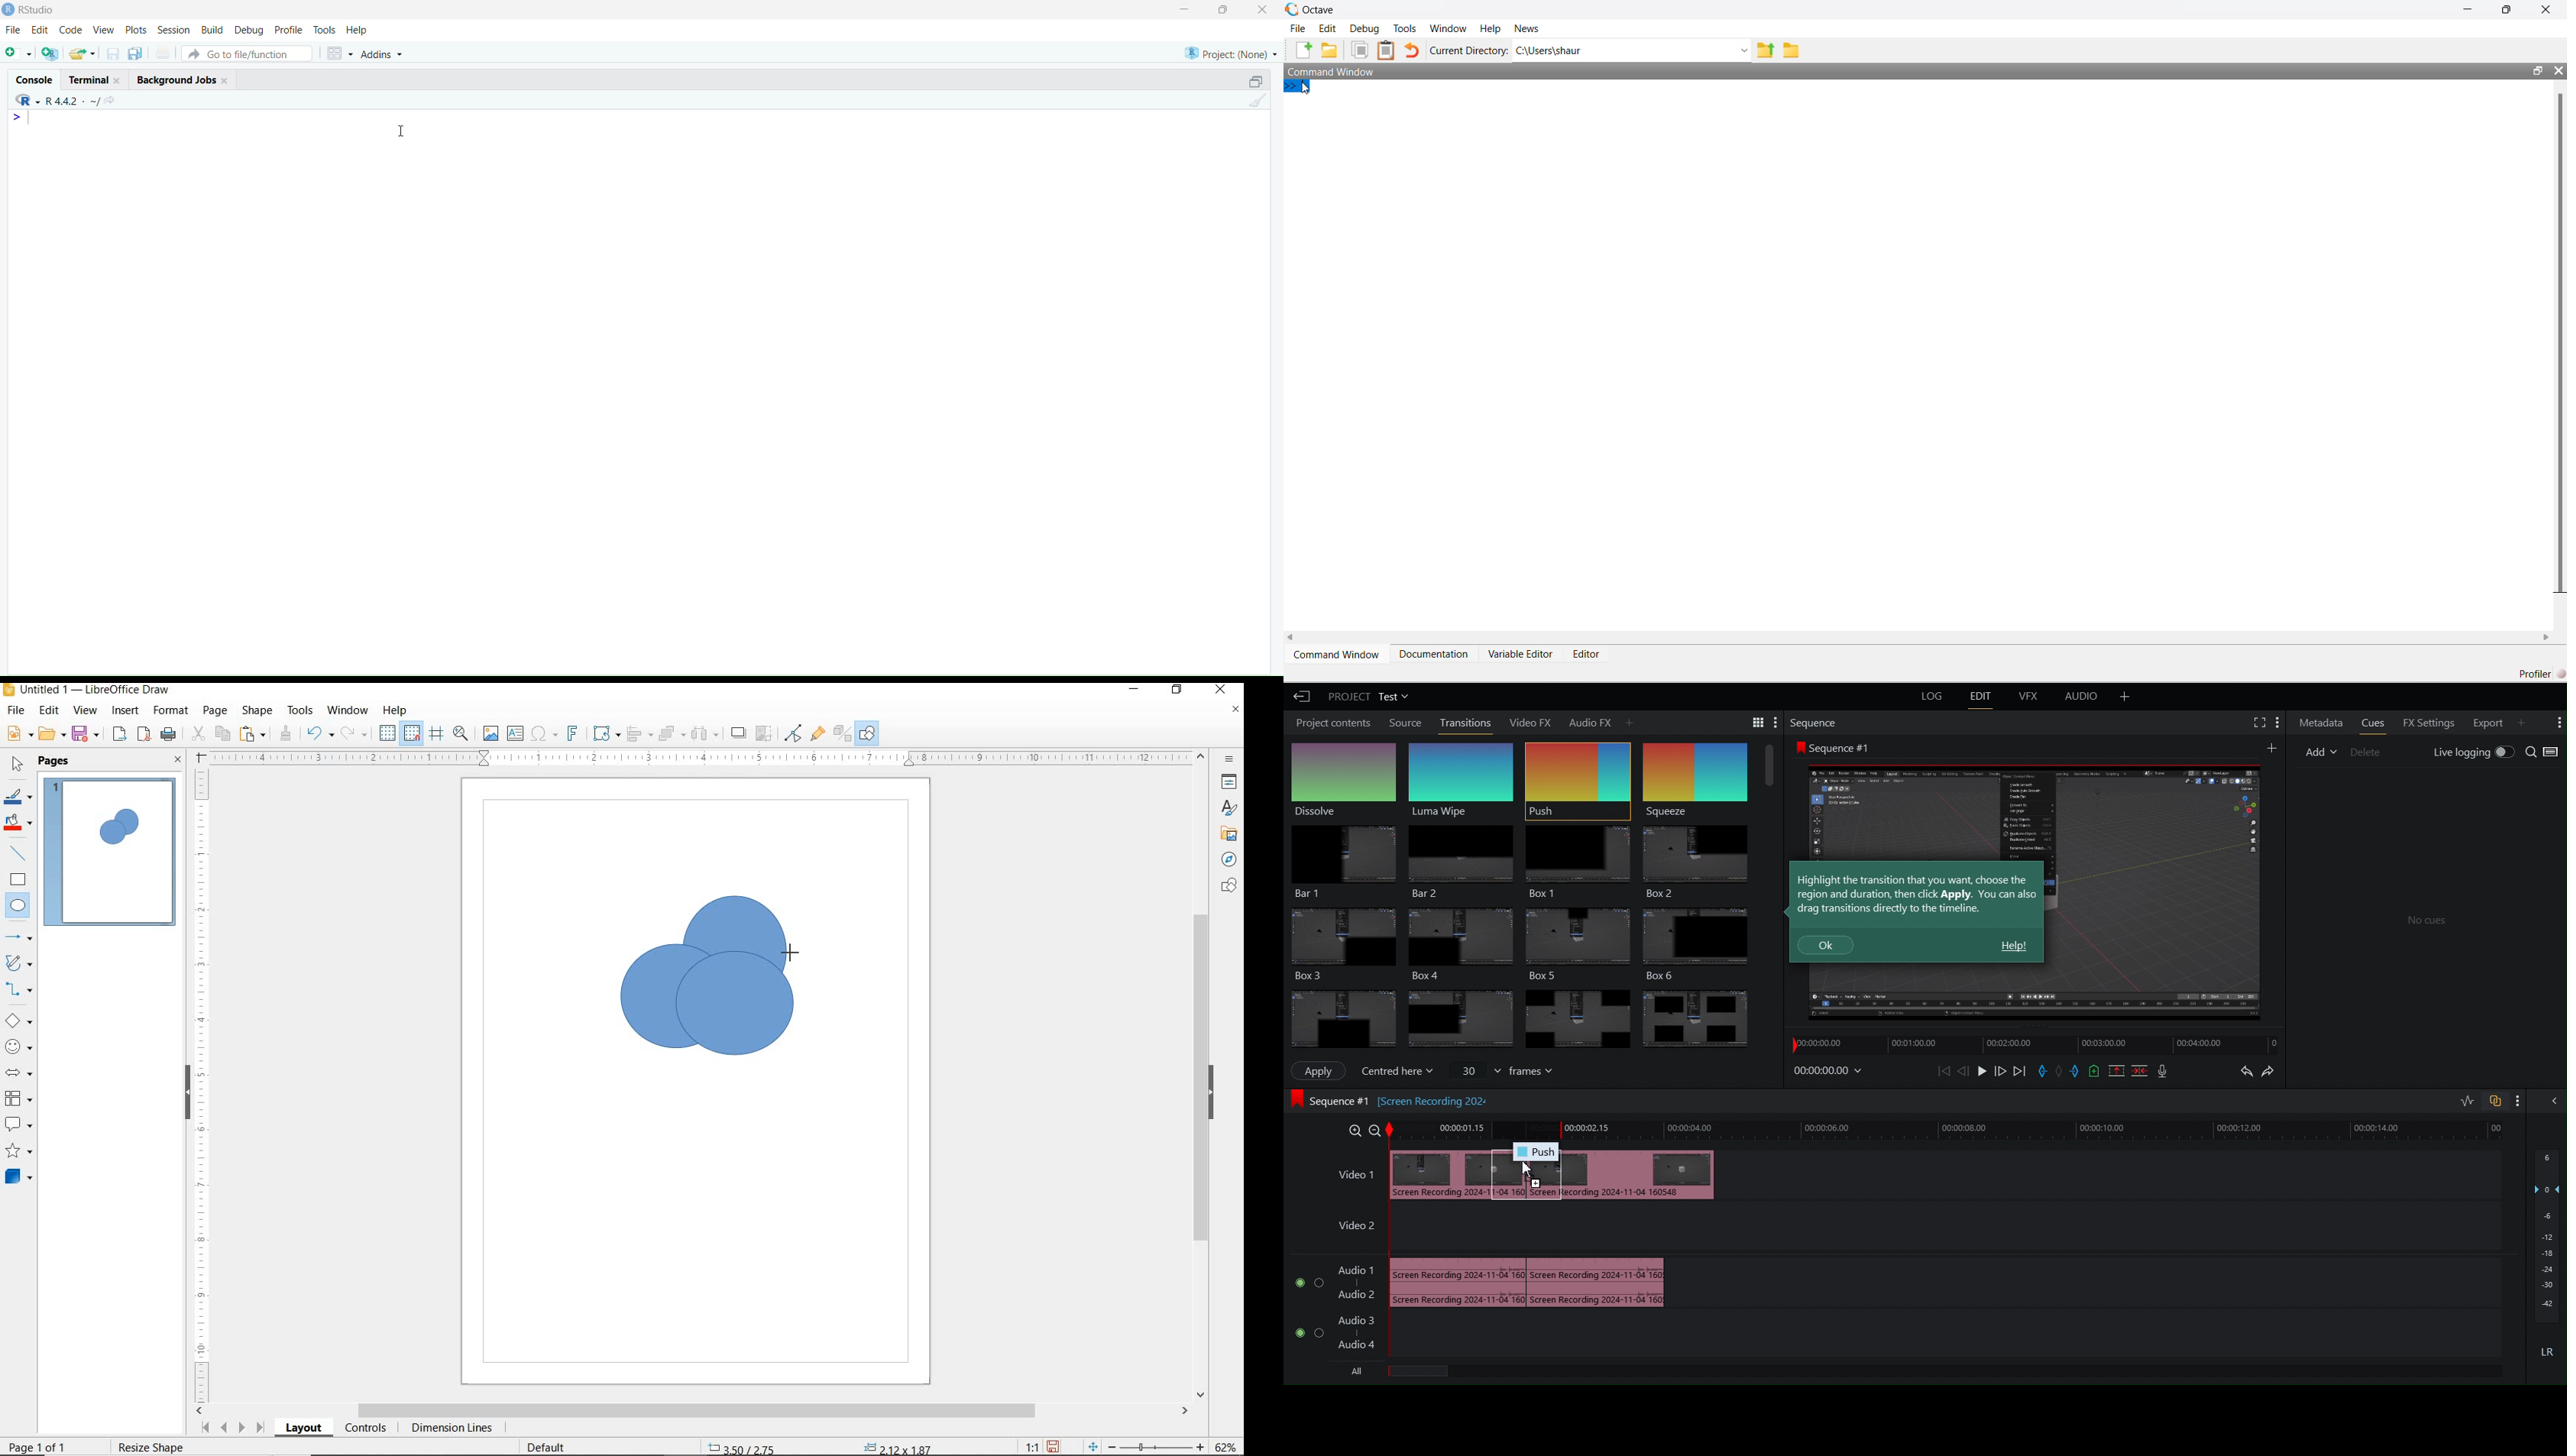 The height and width of the screenshot is (1456, 2576). What do you see at coordinates (1231, 53) in the screenshot?
I see `project (none)` at bounding box center [1231, 53].